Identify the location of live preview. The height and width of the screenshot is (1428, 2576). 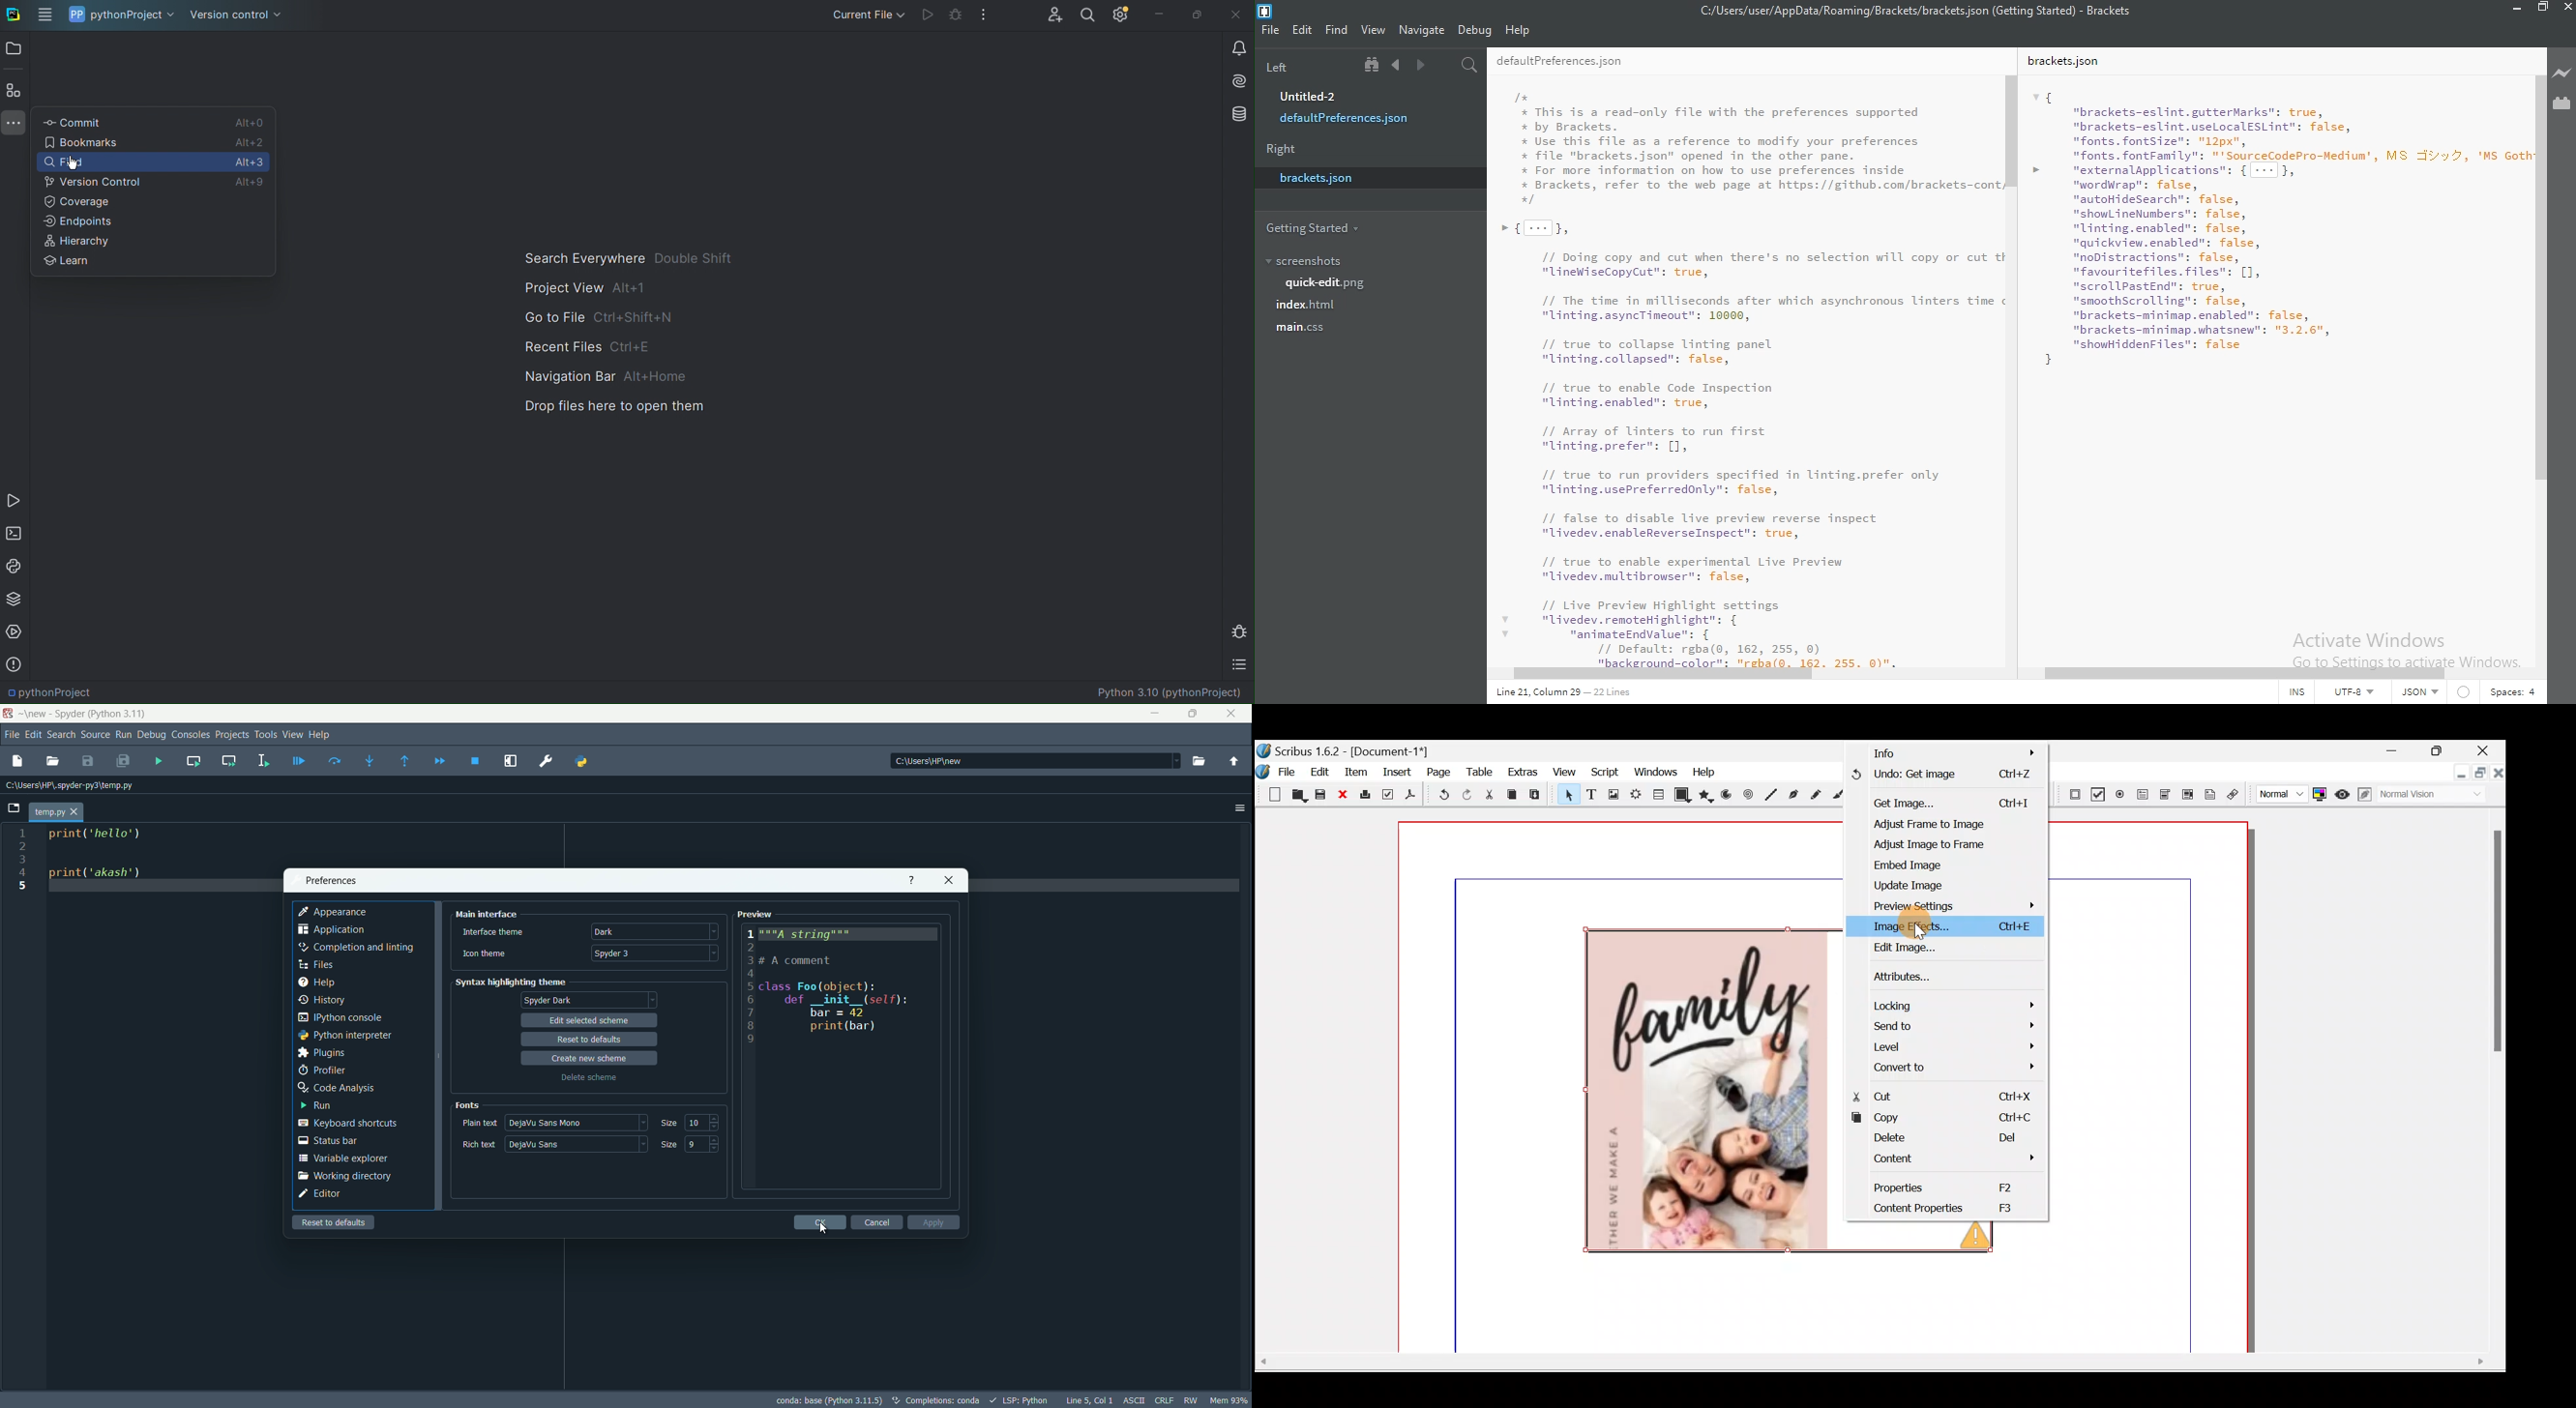
(2561, 73).